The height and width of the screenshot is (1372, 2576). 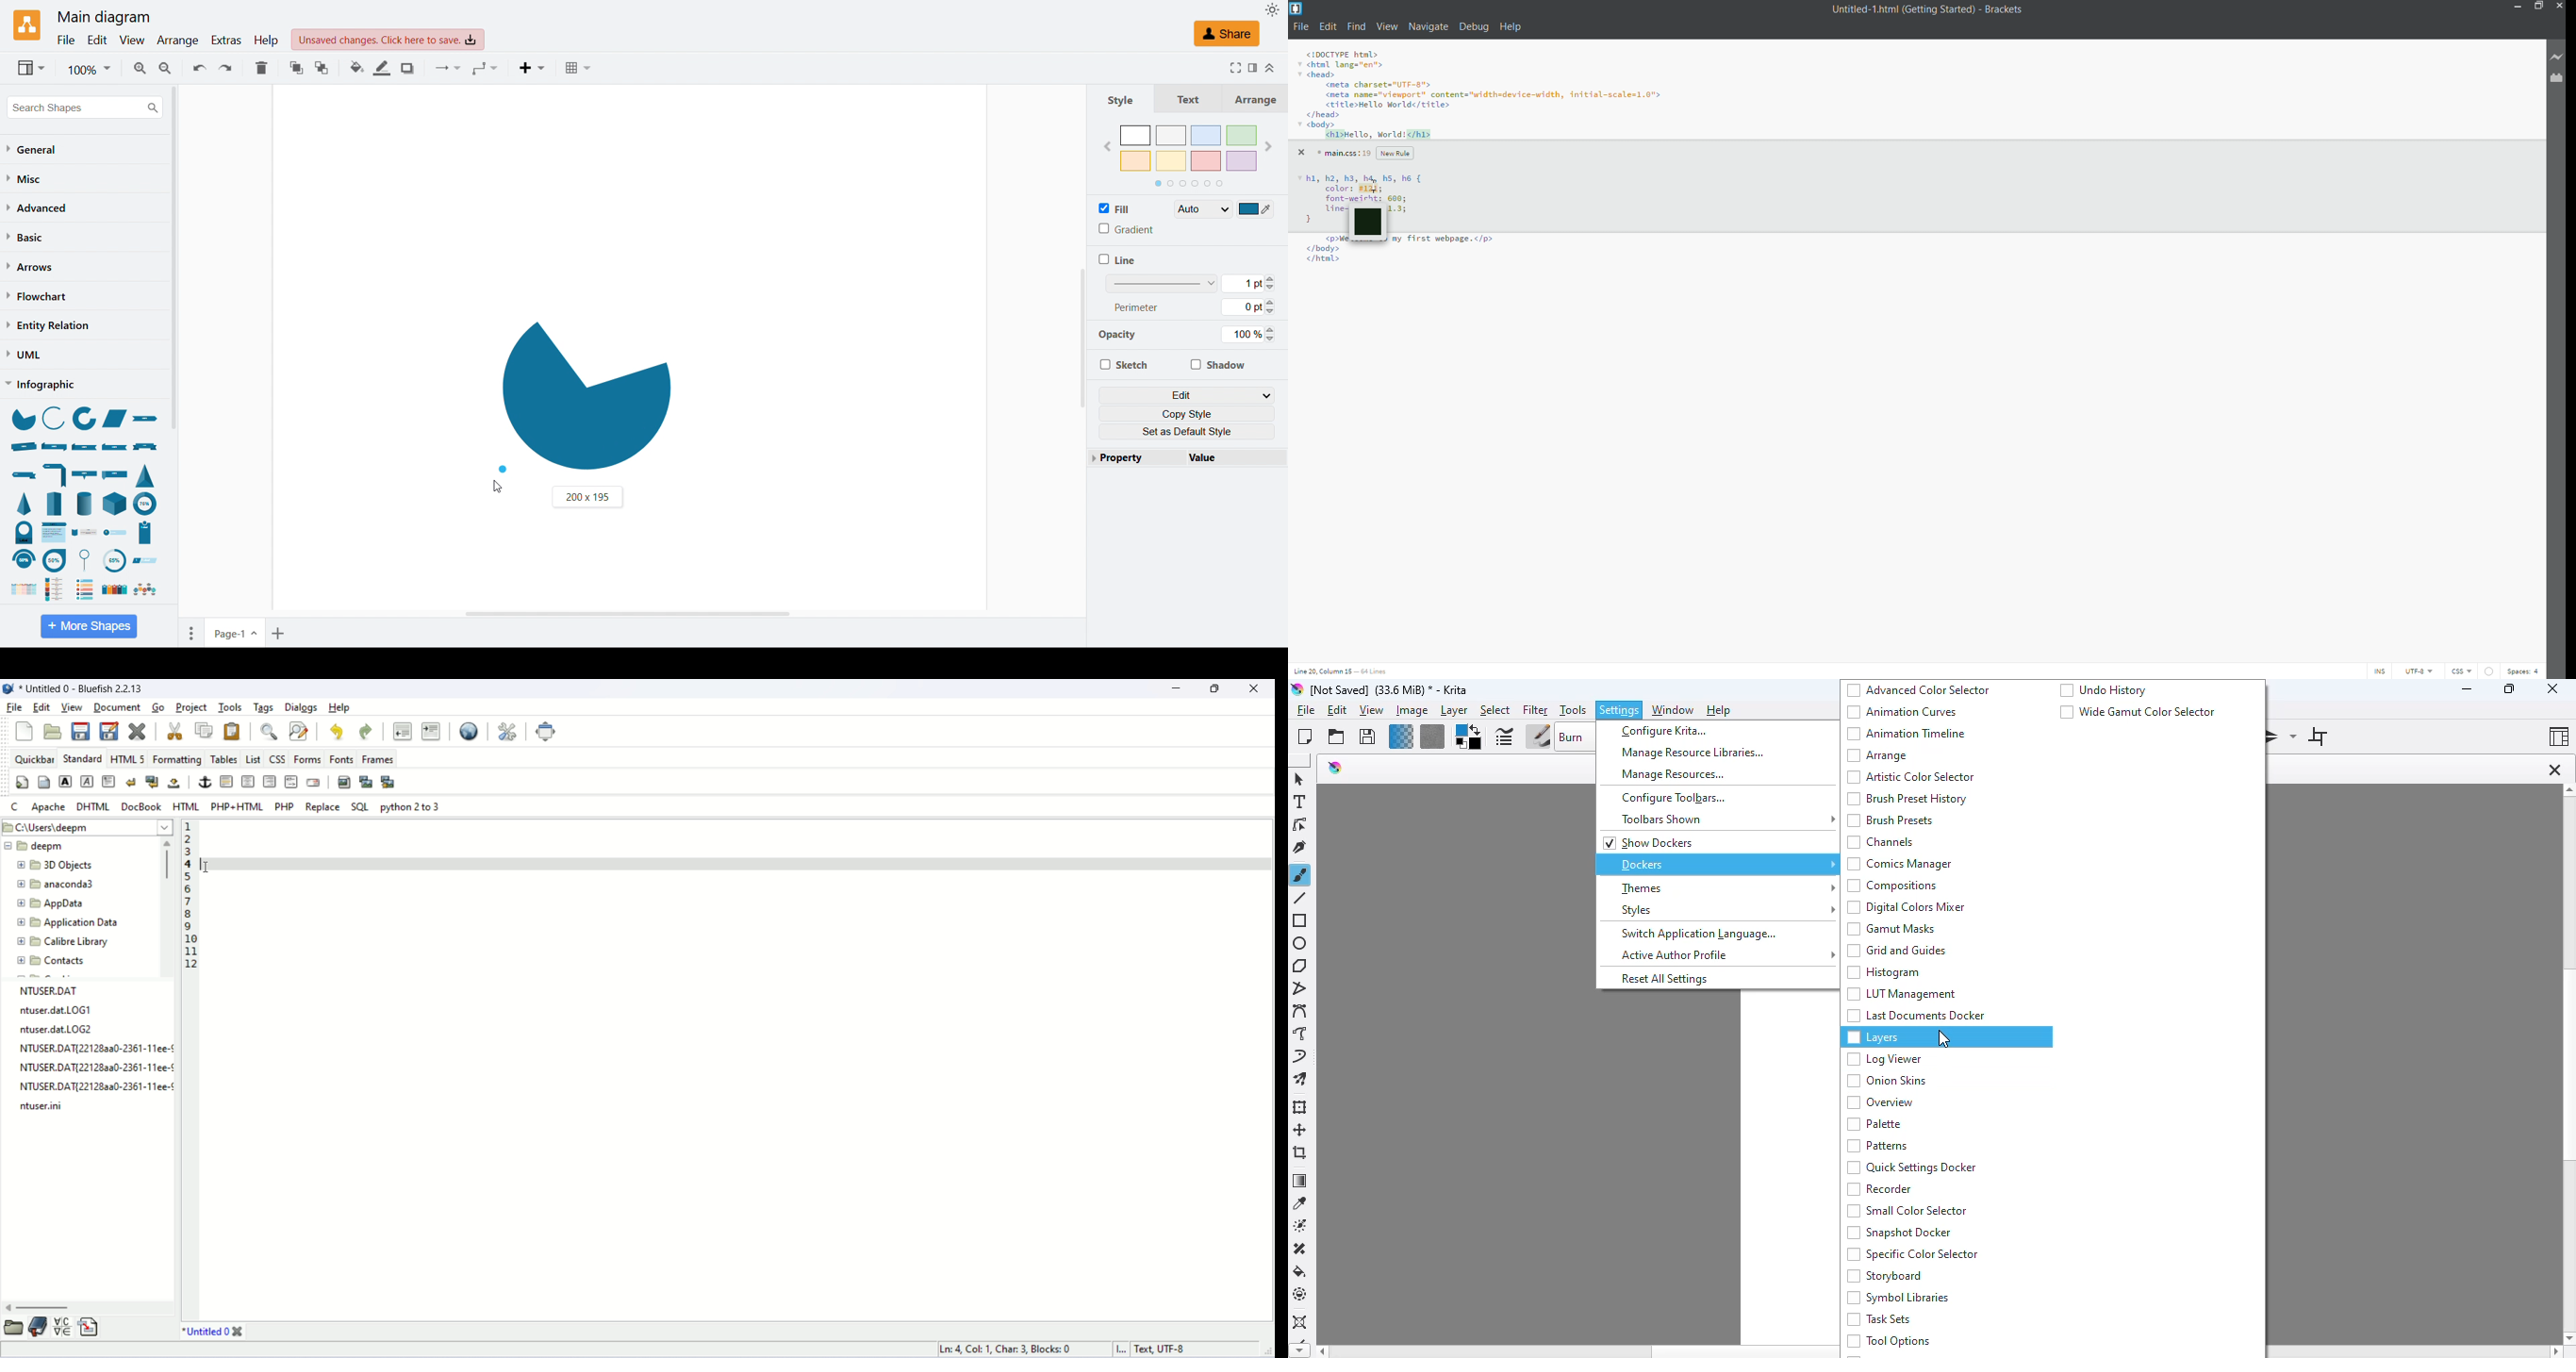 What do you see at coordinates (148, 421) in the screenshot?
I see `ribbon` at bounding box center [148, 421].